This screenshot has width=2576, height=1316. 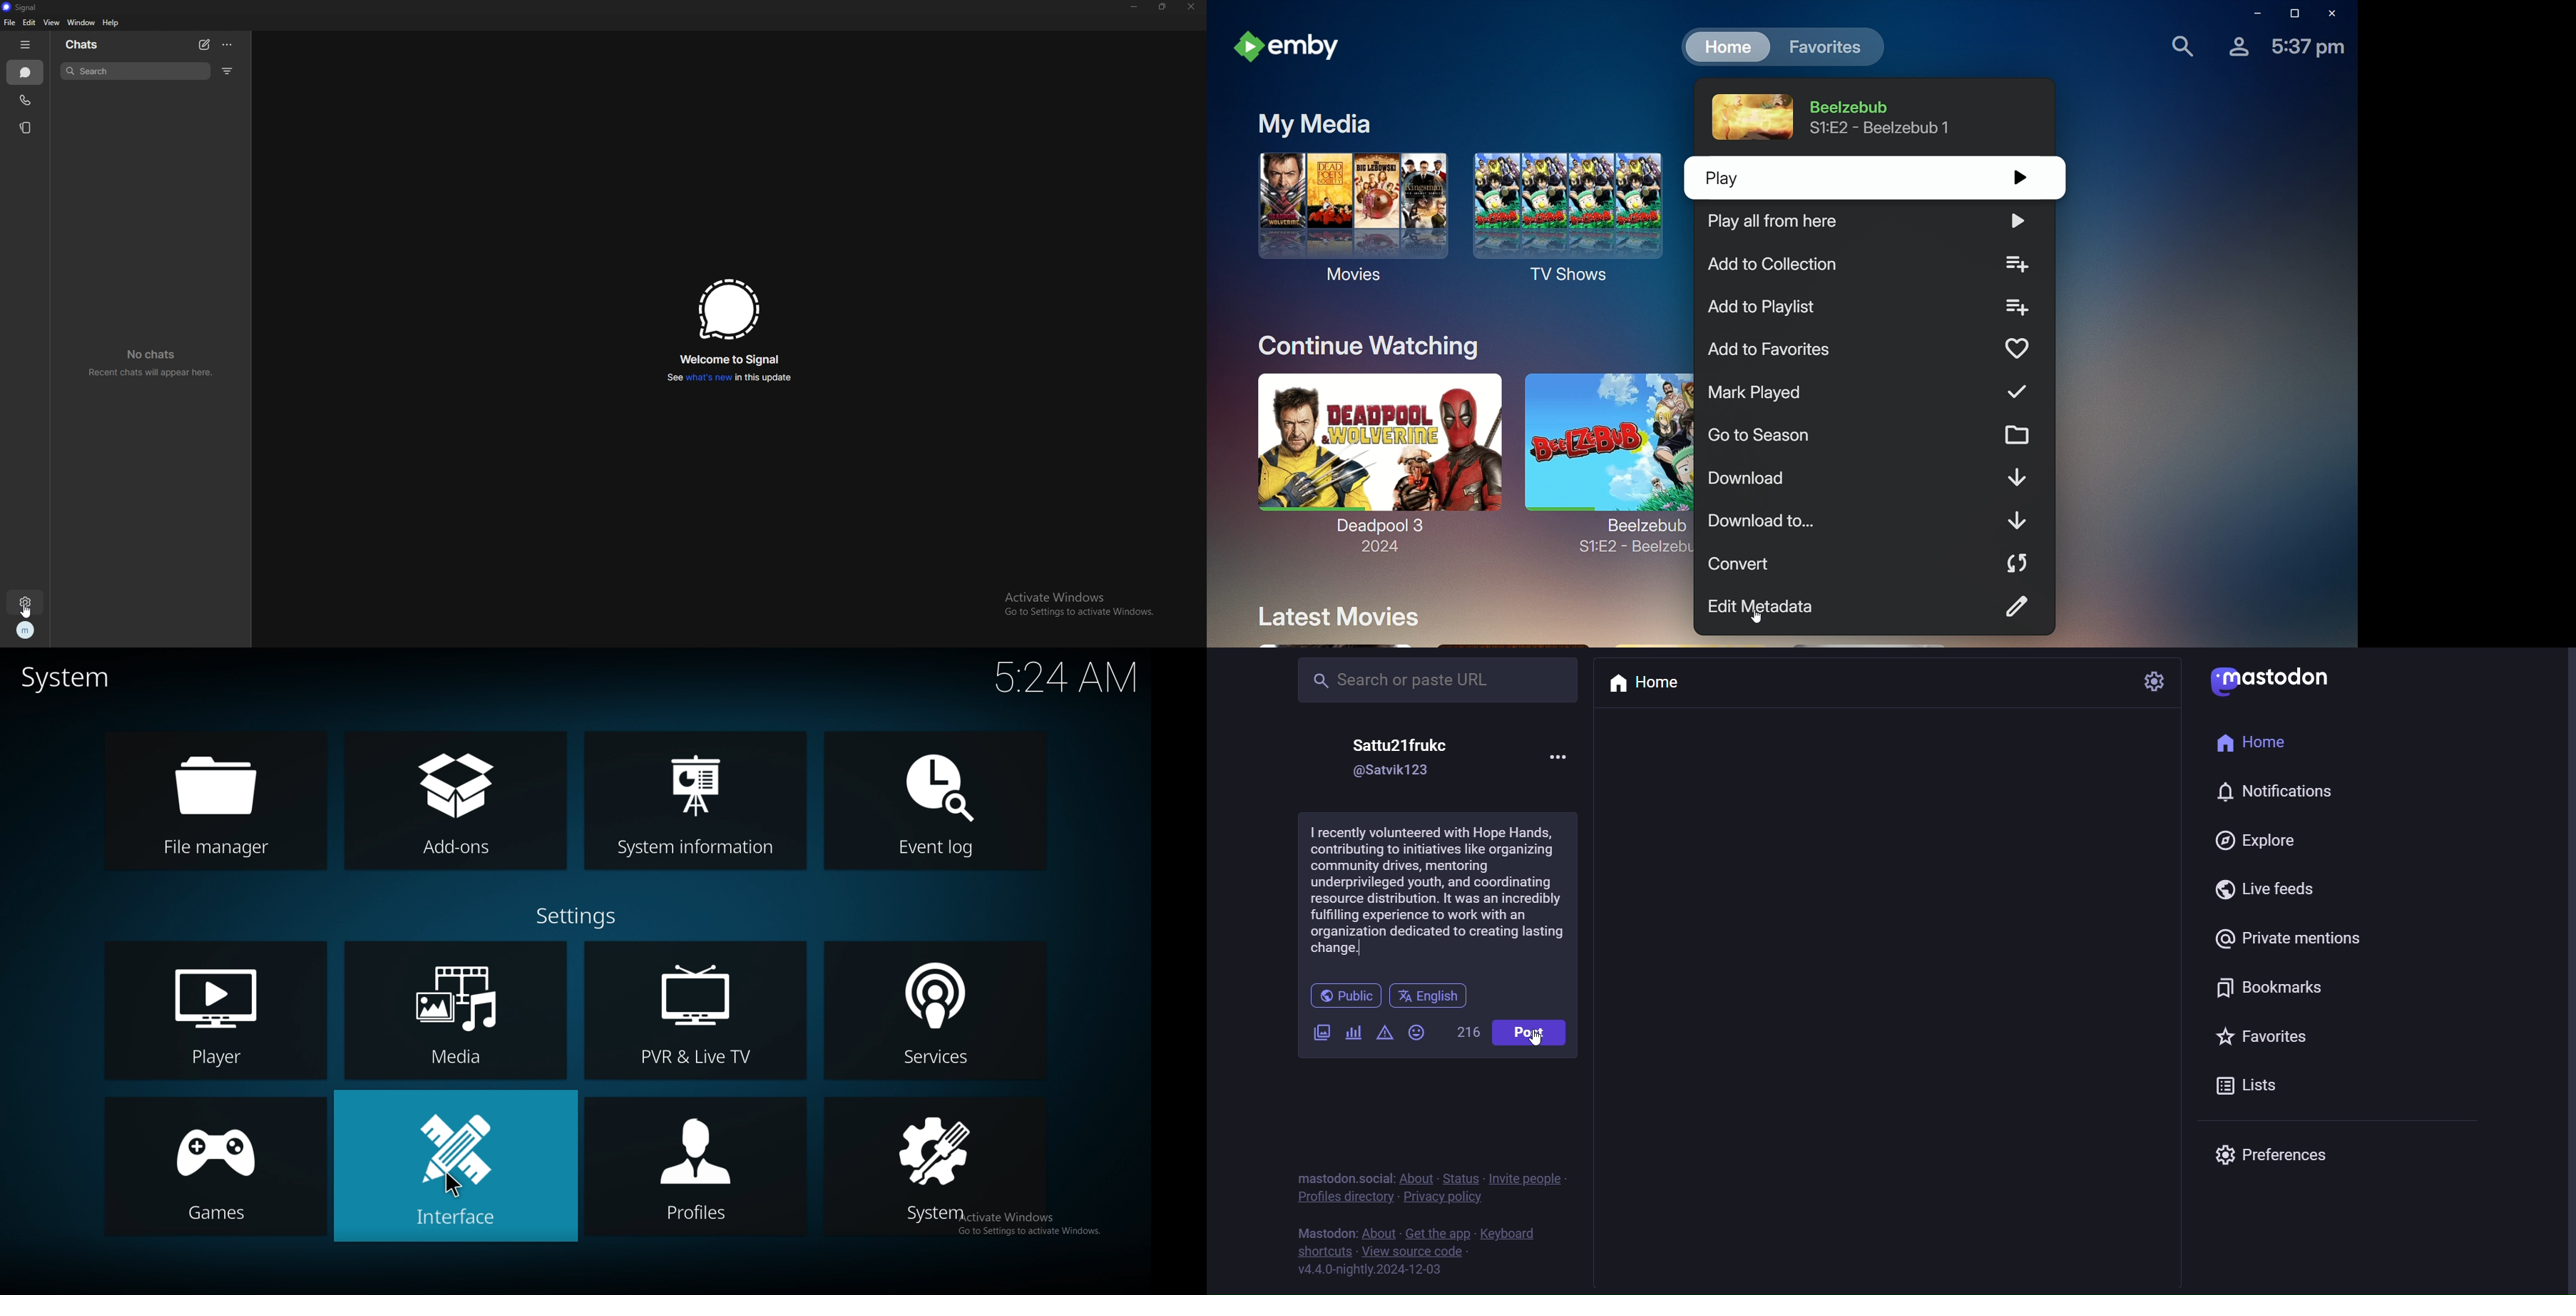 What do you see at coordinates (2276, 1152) in the screenshot?
I see `preferences` at bounding box center [2276, 1152].